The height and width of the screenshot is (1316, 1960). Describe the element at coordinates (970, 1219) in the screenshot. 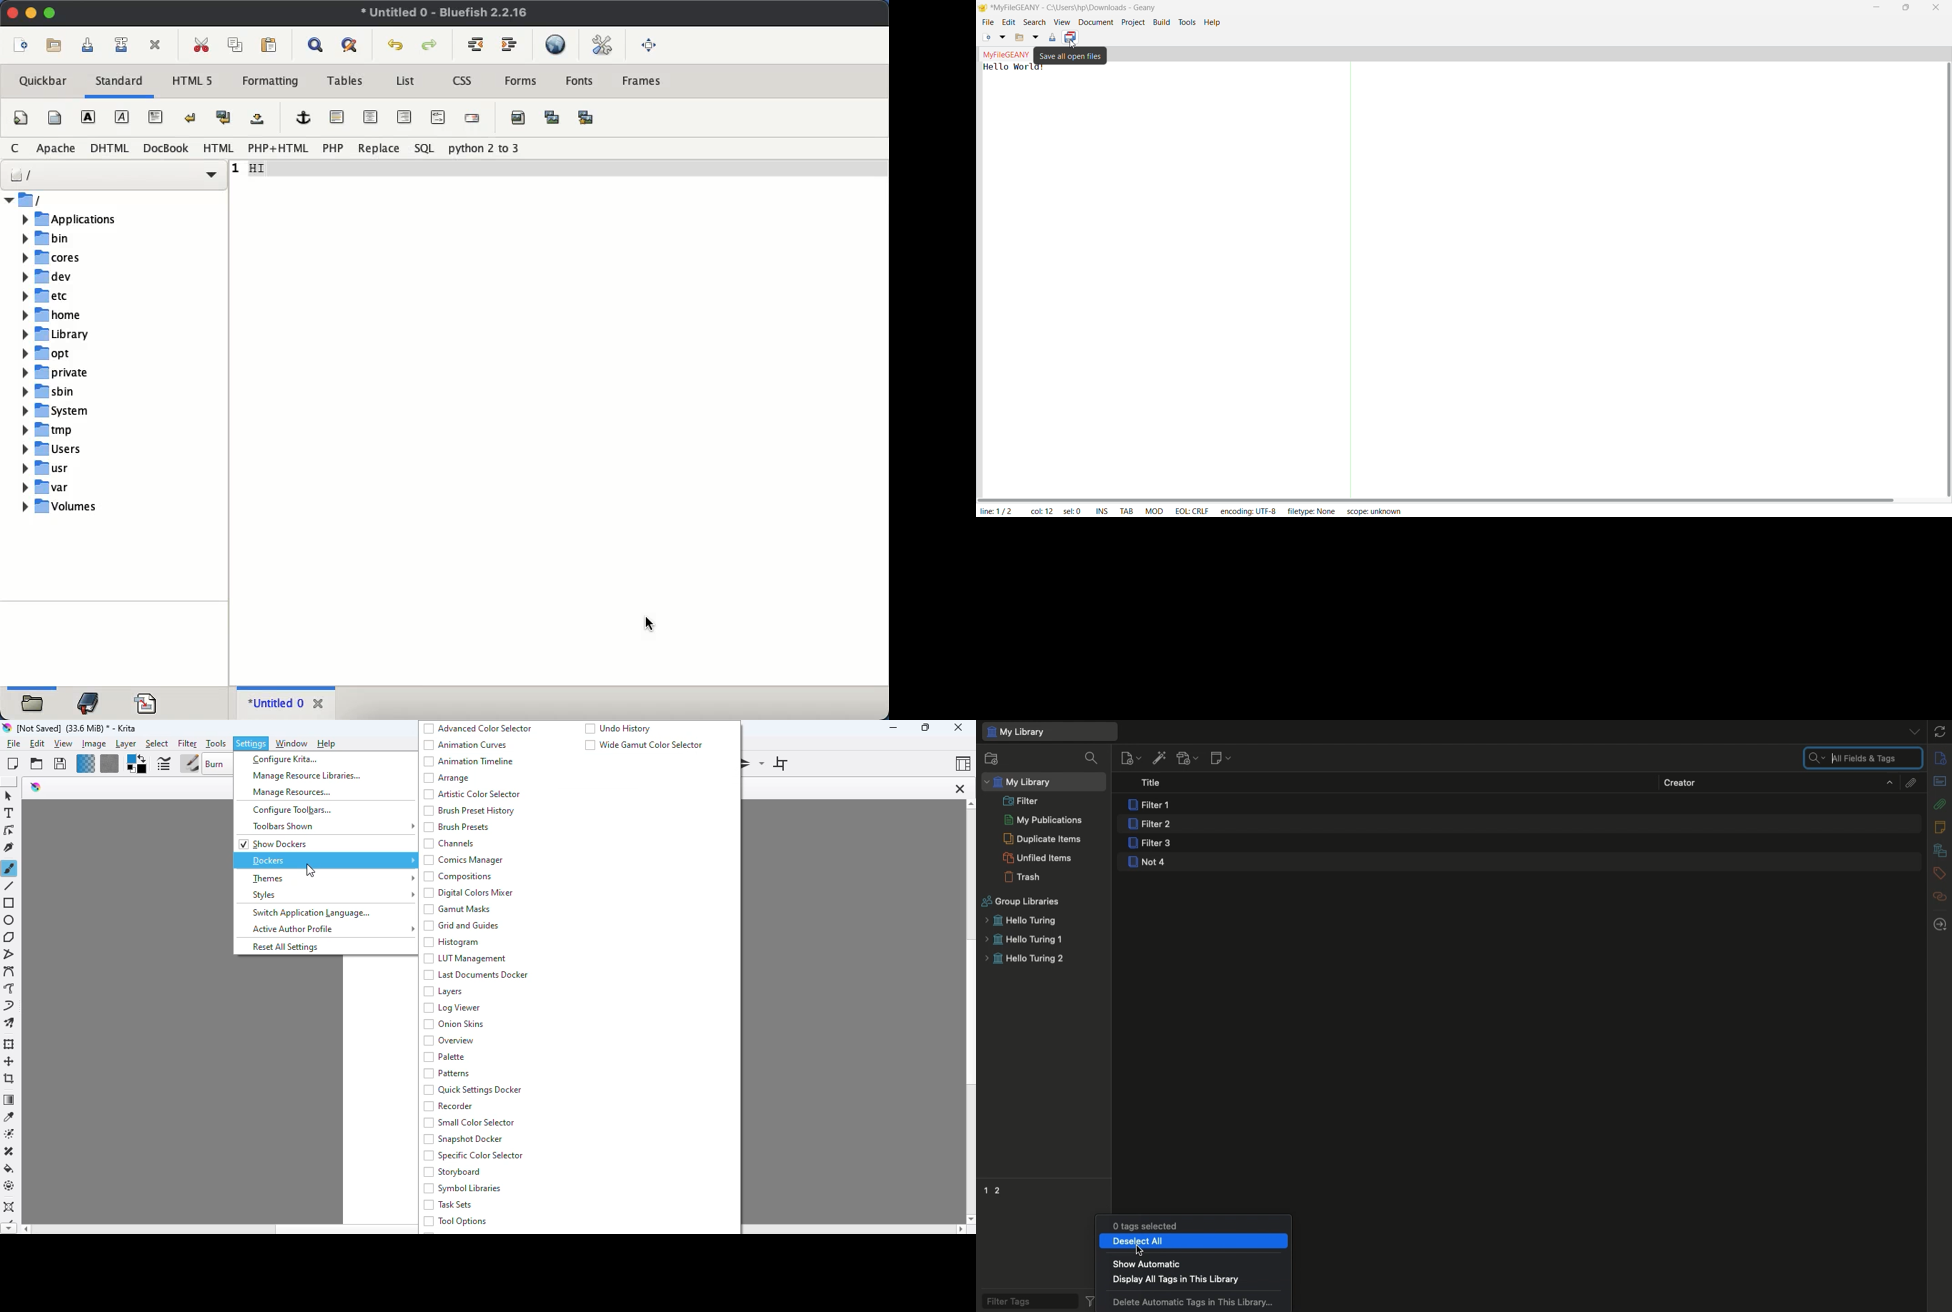

I see `scroll down` at that location.